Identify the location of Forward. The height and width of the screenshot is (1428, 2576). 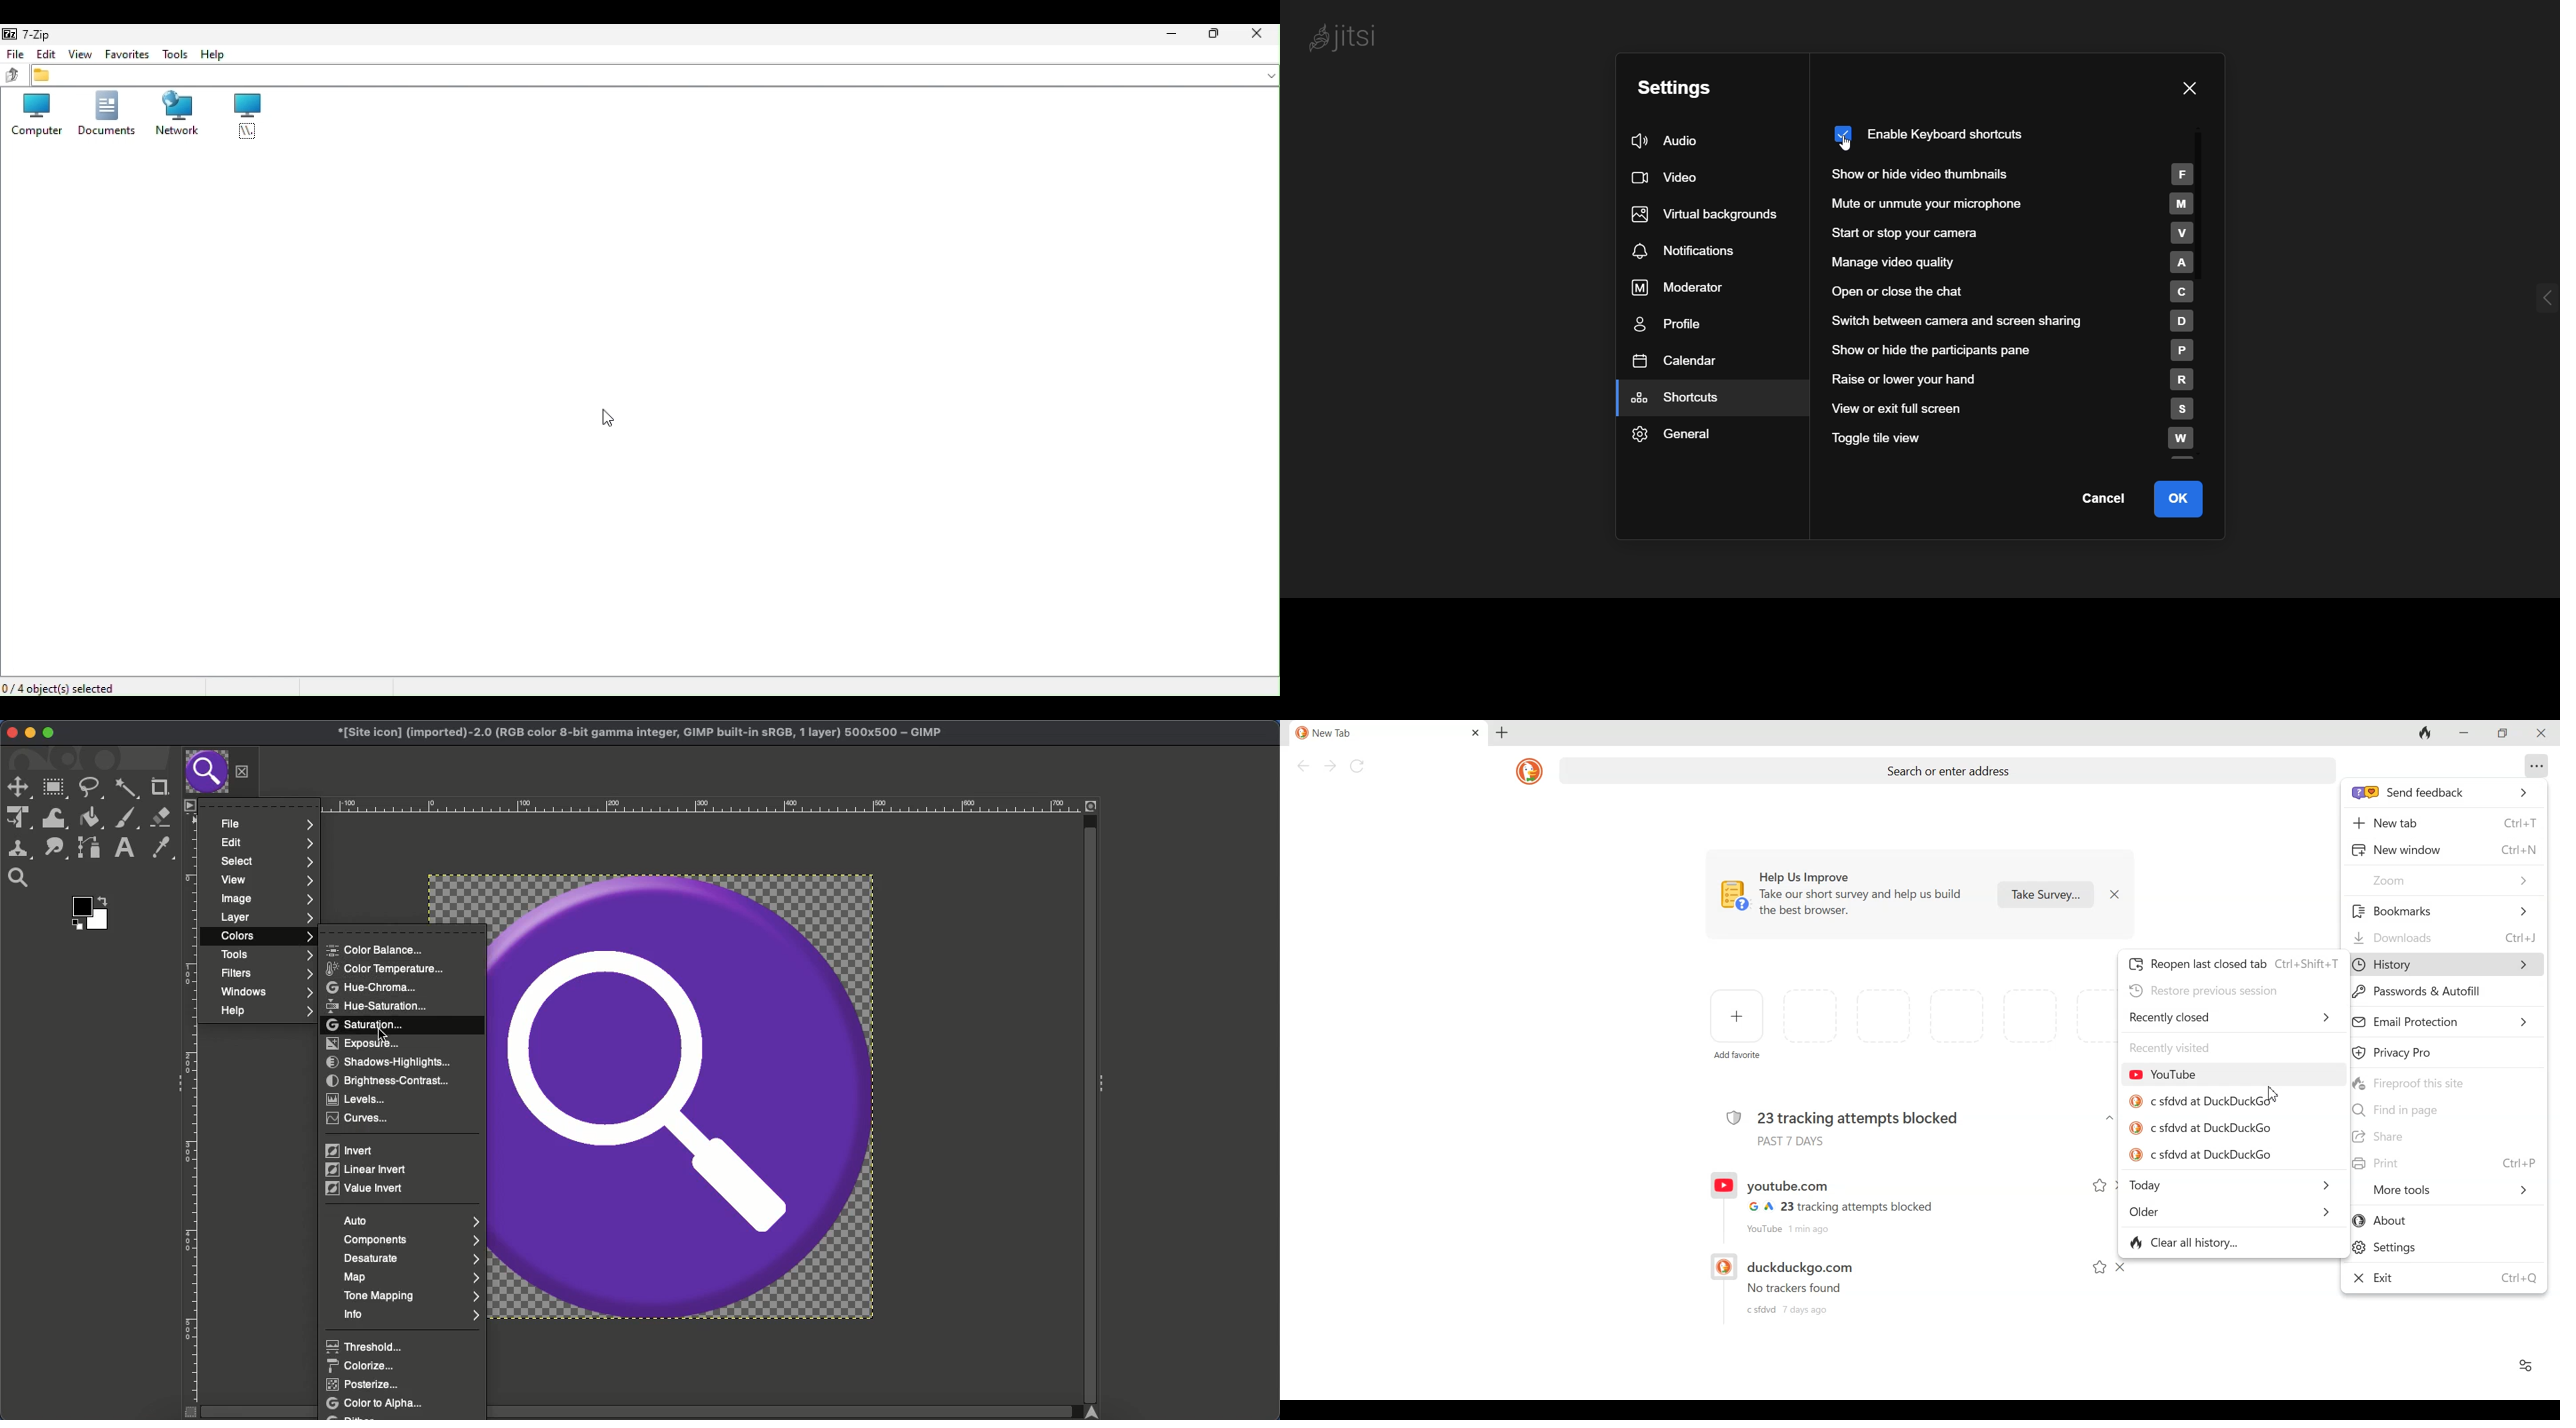
(1328, 766).